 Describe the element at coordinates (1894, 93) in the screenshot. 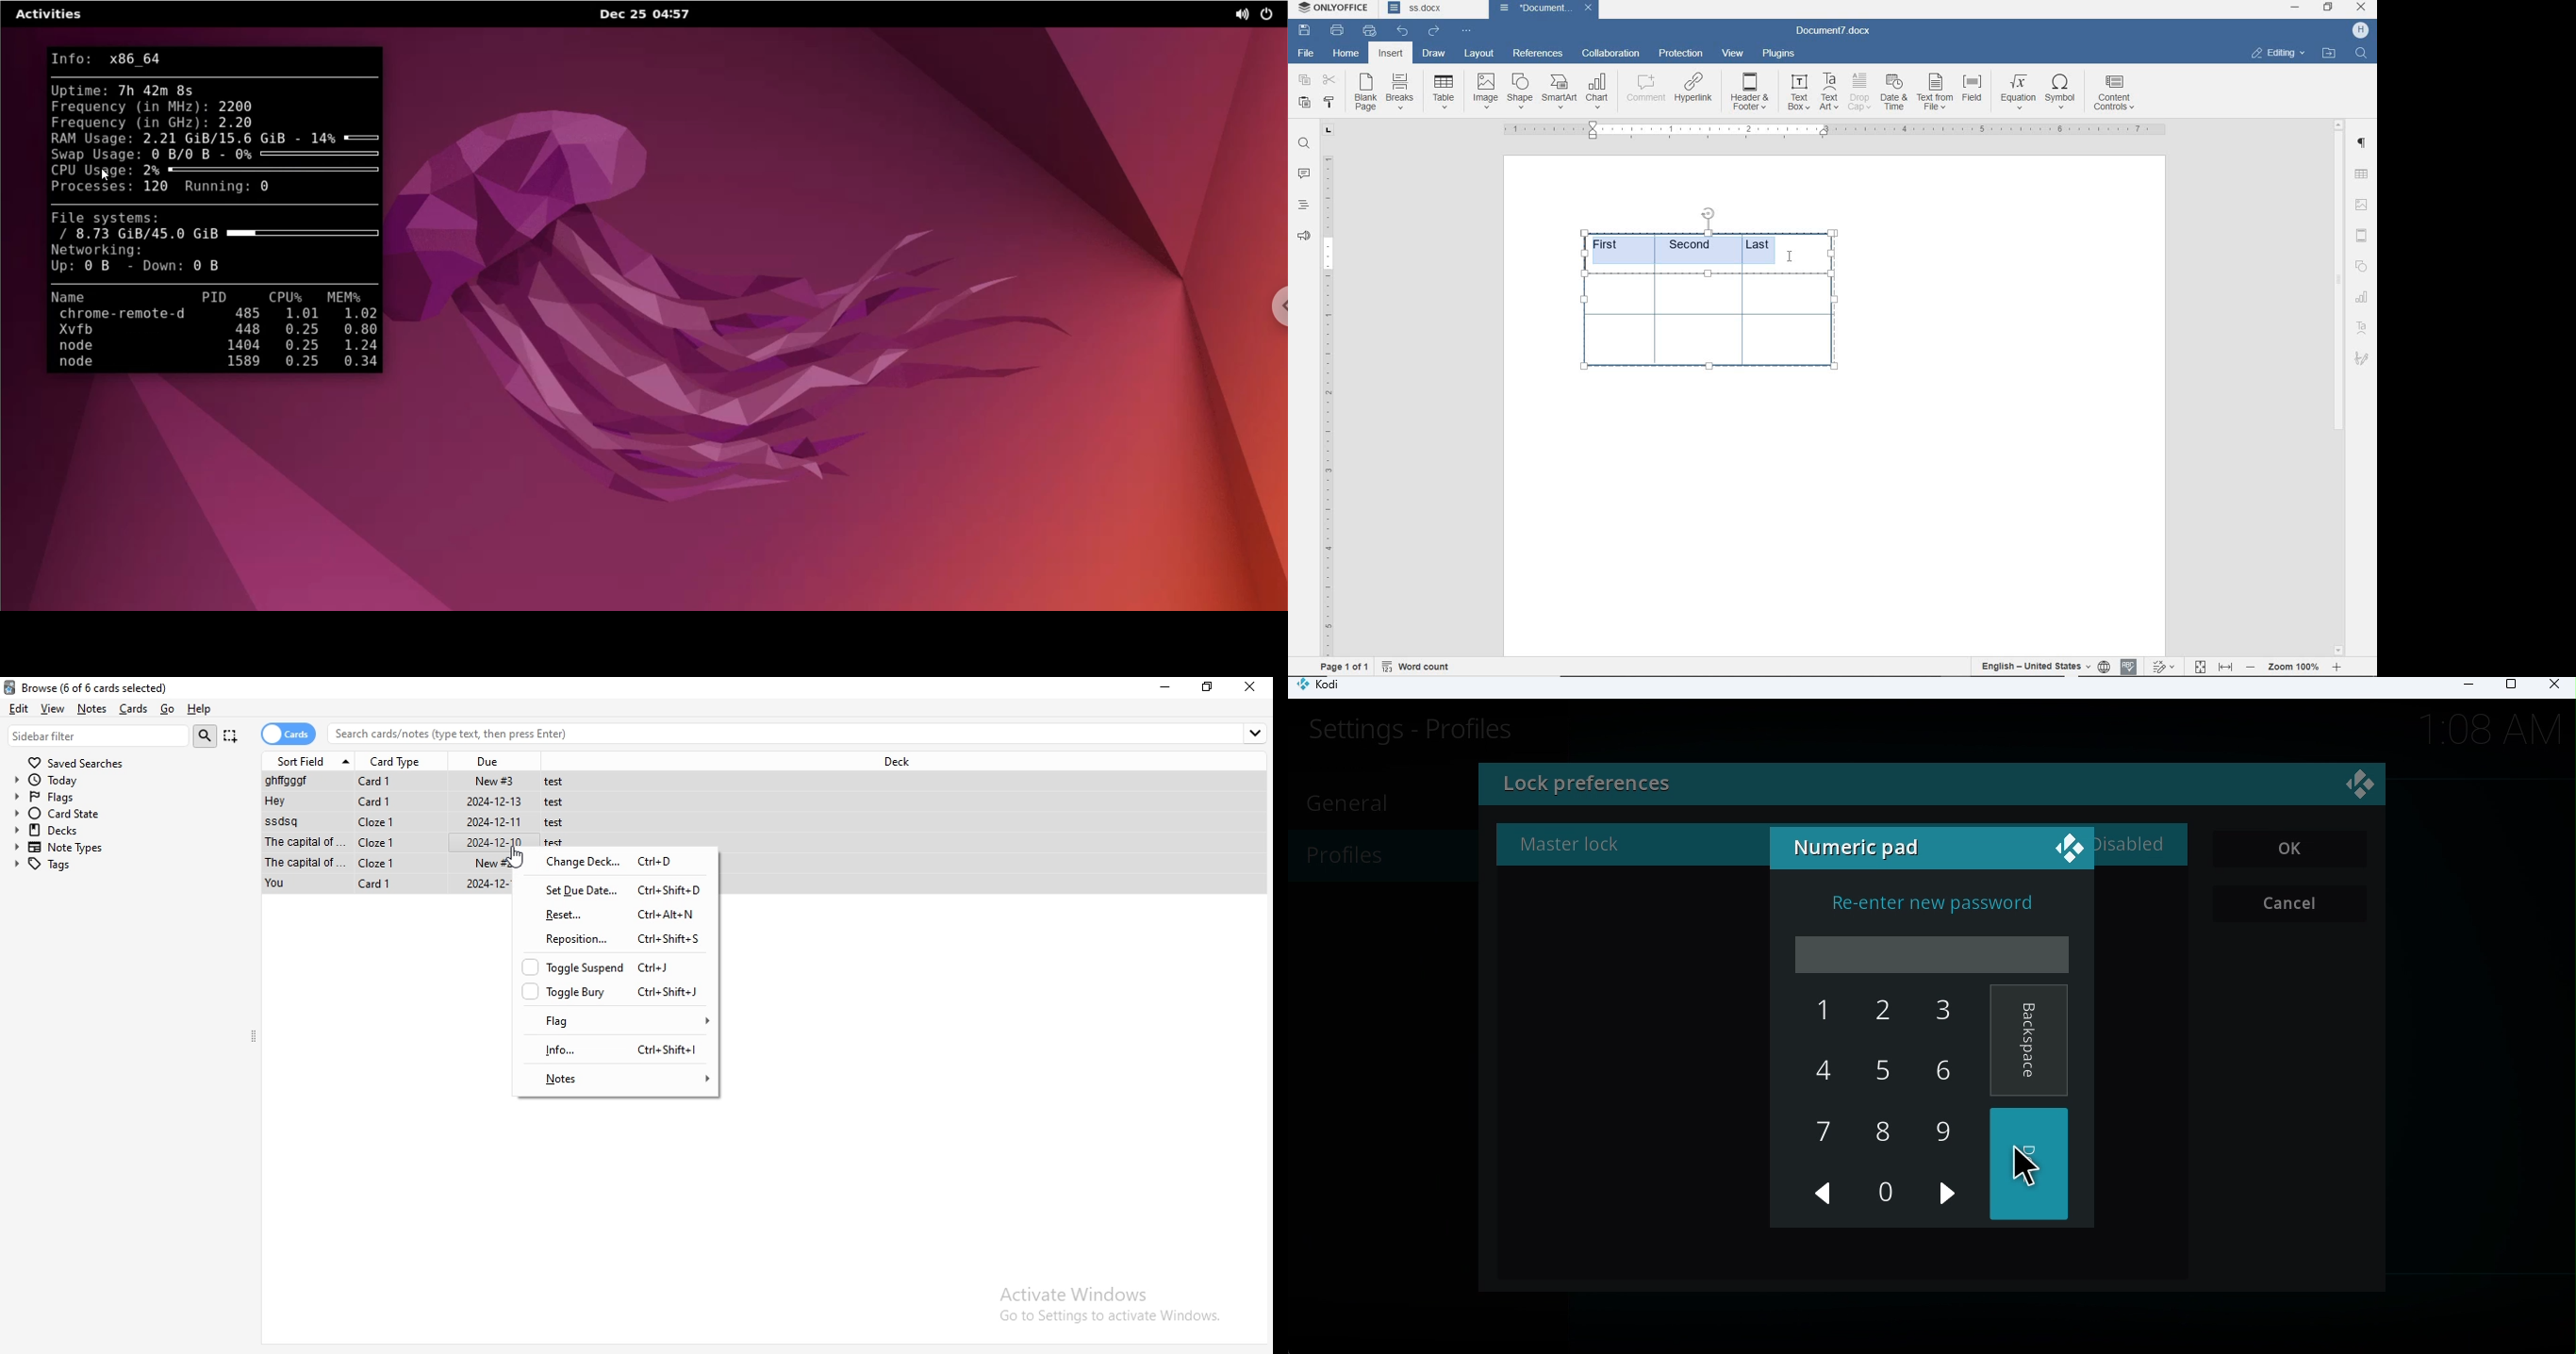

I see `date & time` at that location.